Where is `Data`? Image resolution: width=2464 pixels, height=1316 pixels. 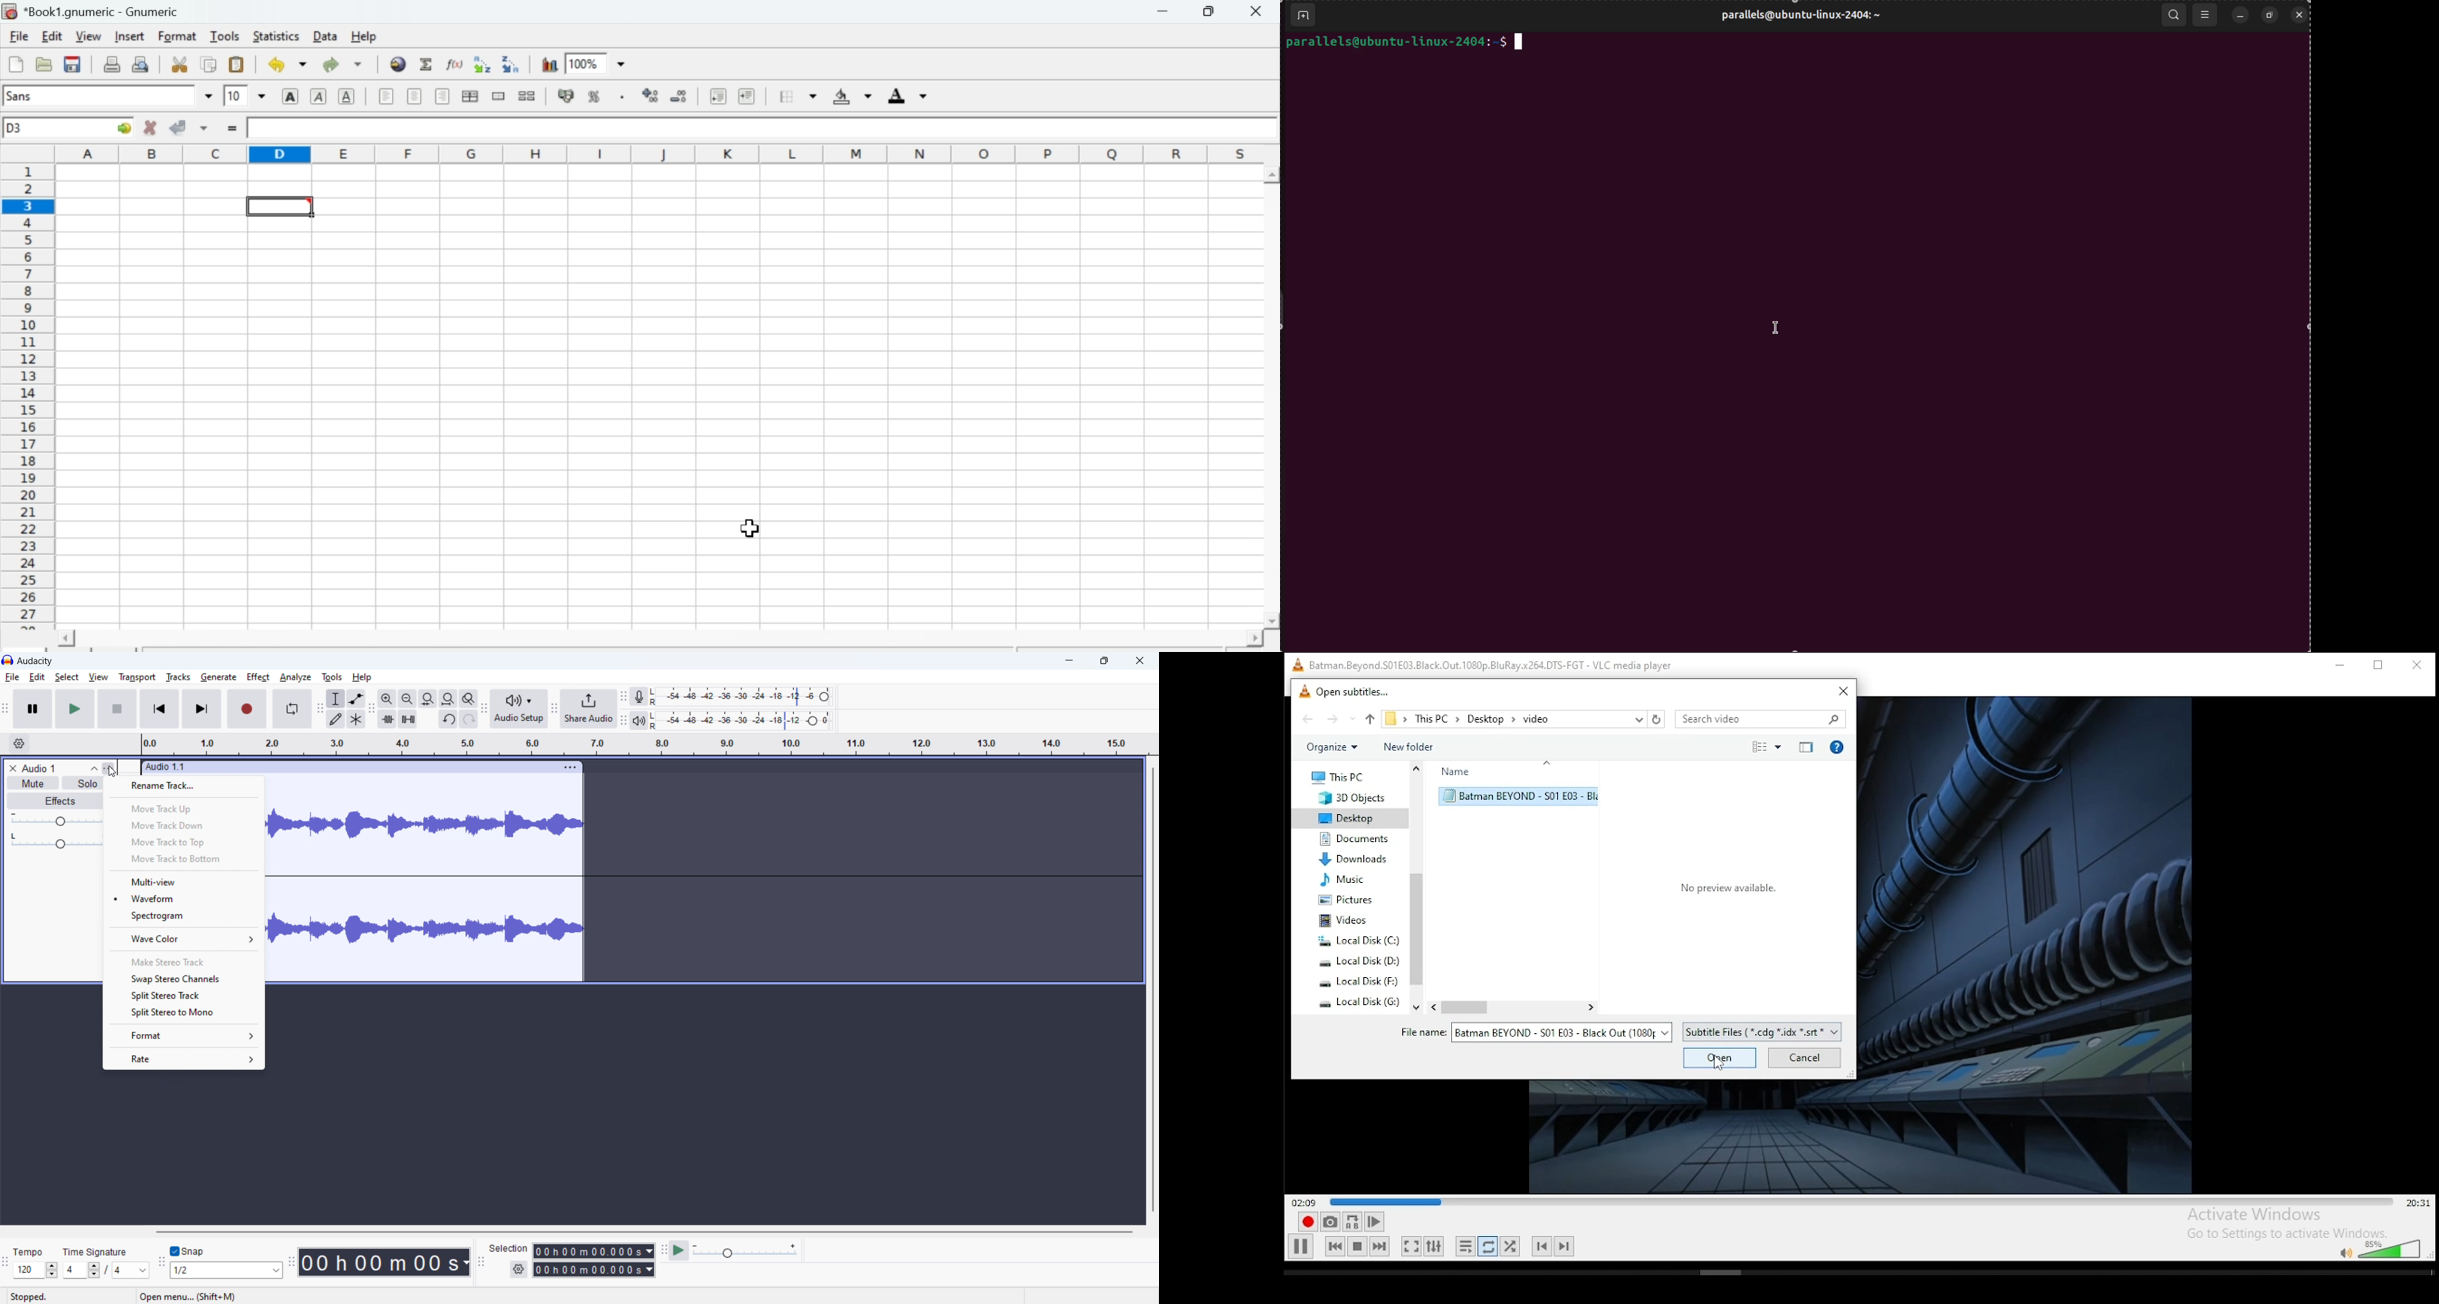 Data is located at coordinates (326, 36).